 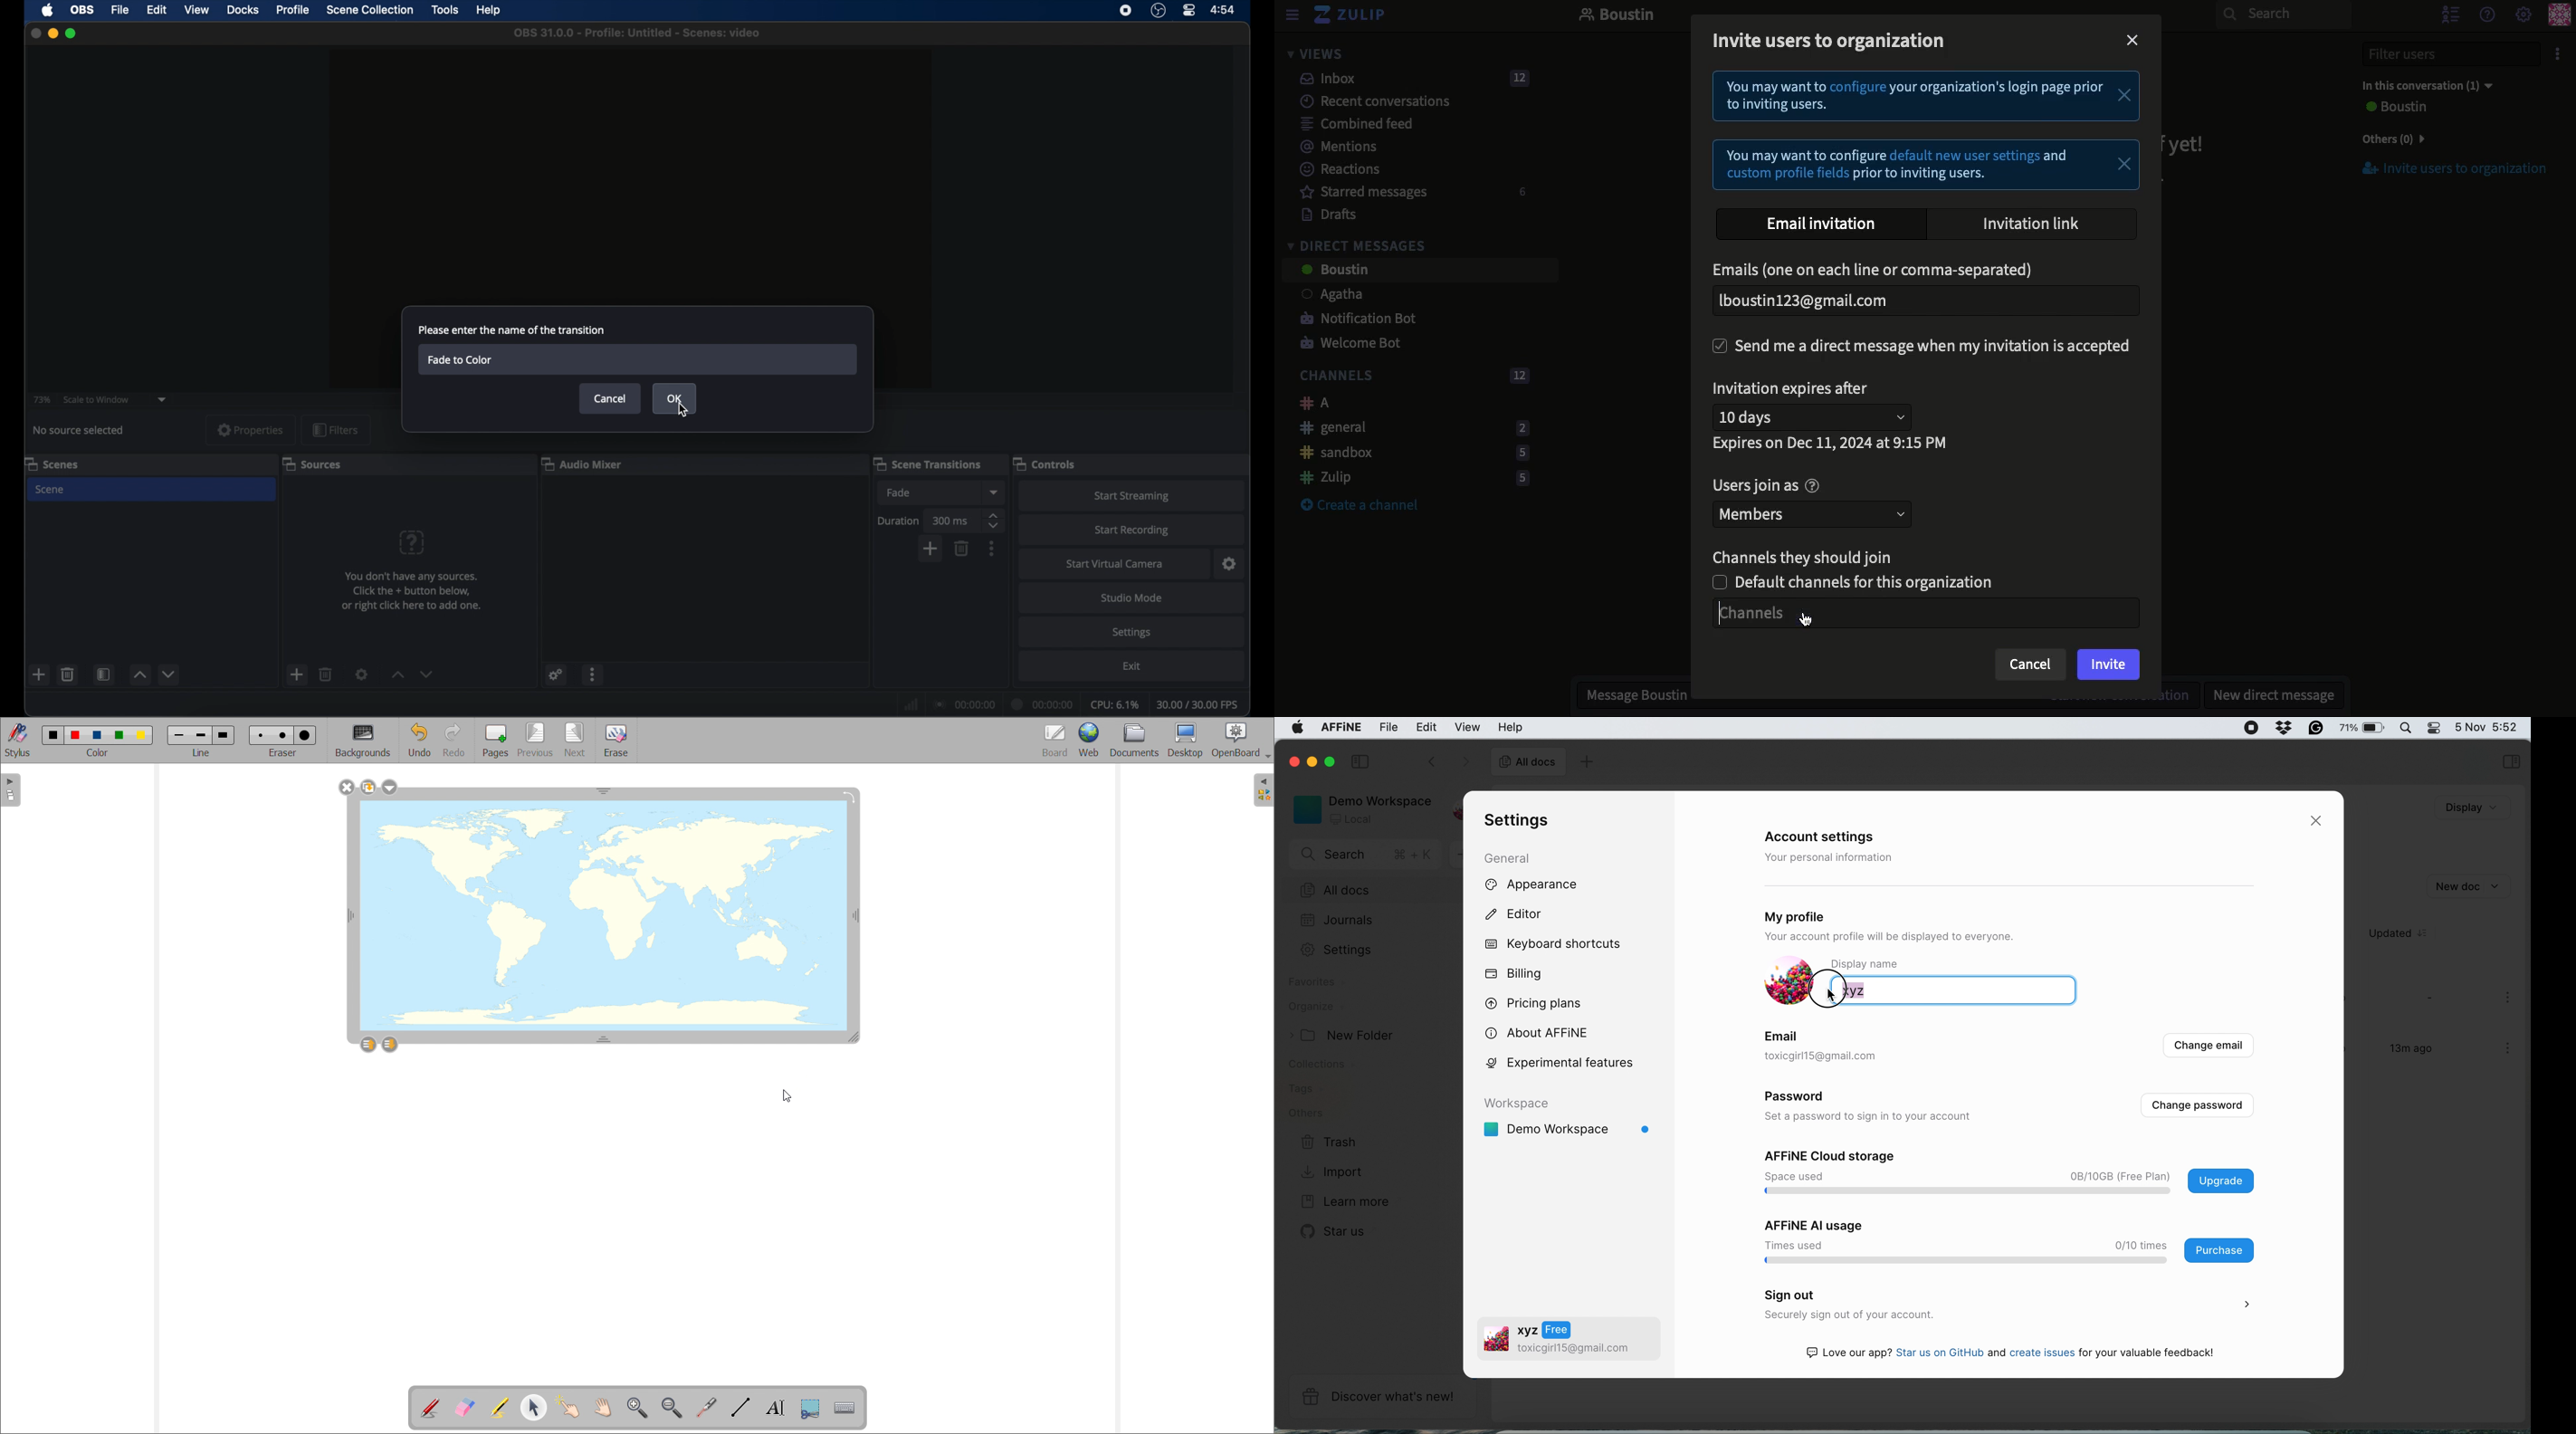 What do you see at coordinates (933, 550) in the screenshot?
I see `add` at bounding box center [933, 550].